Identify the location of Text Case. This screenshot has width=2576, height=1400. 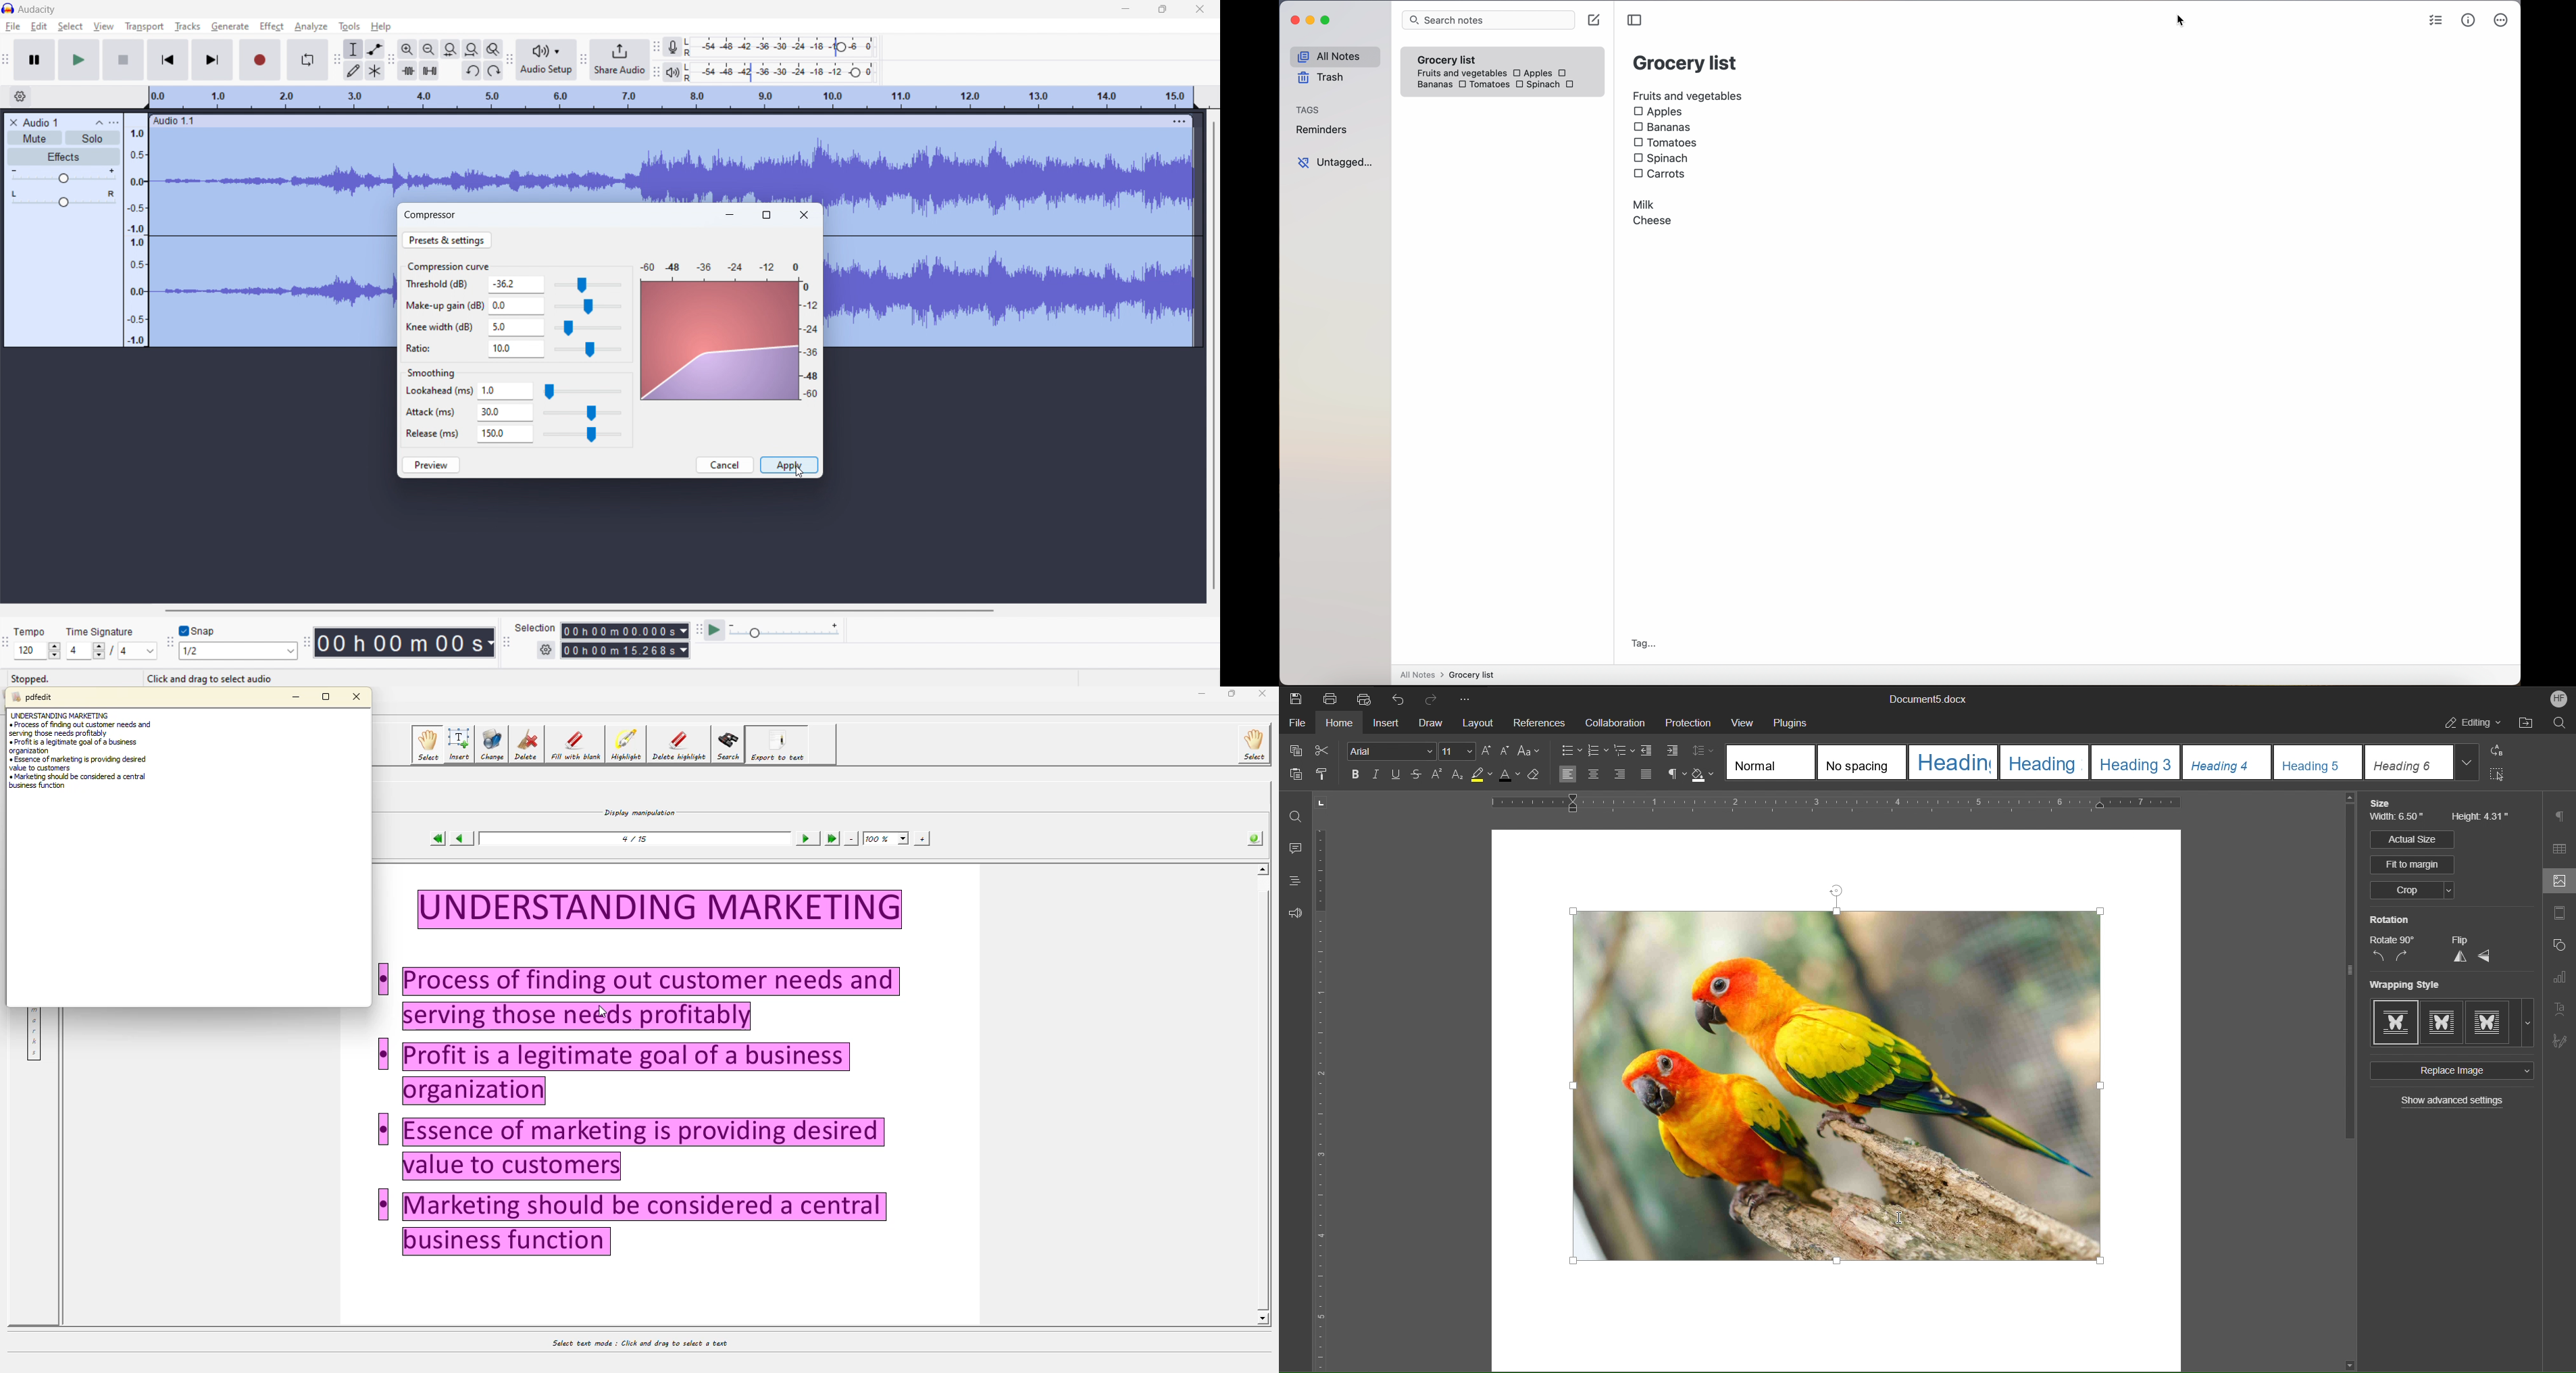
(1531, 751).